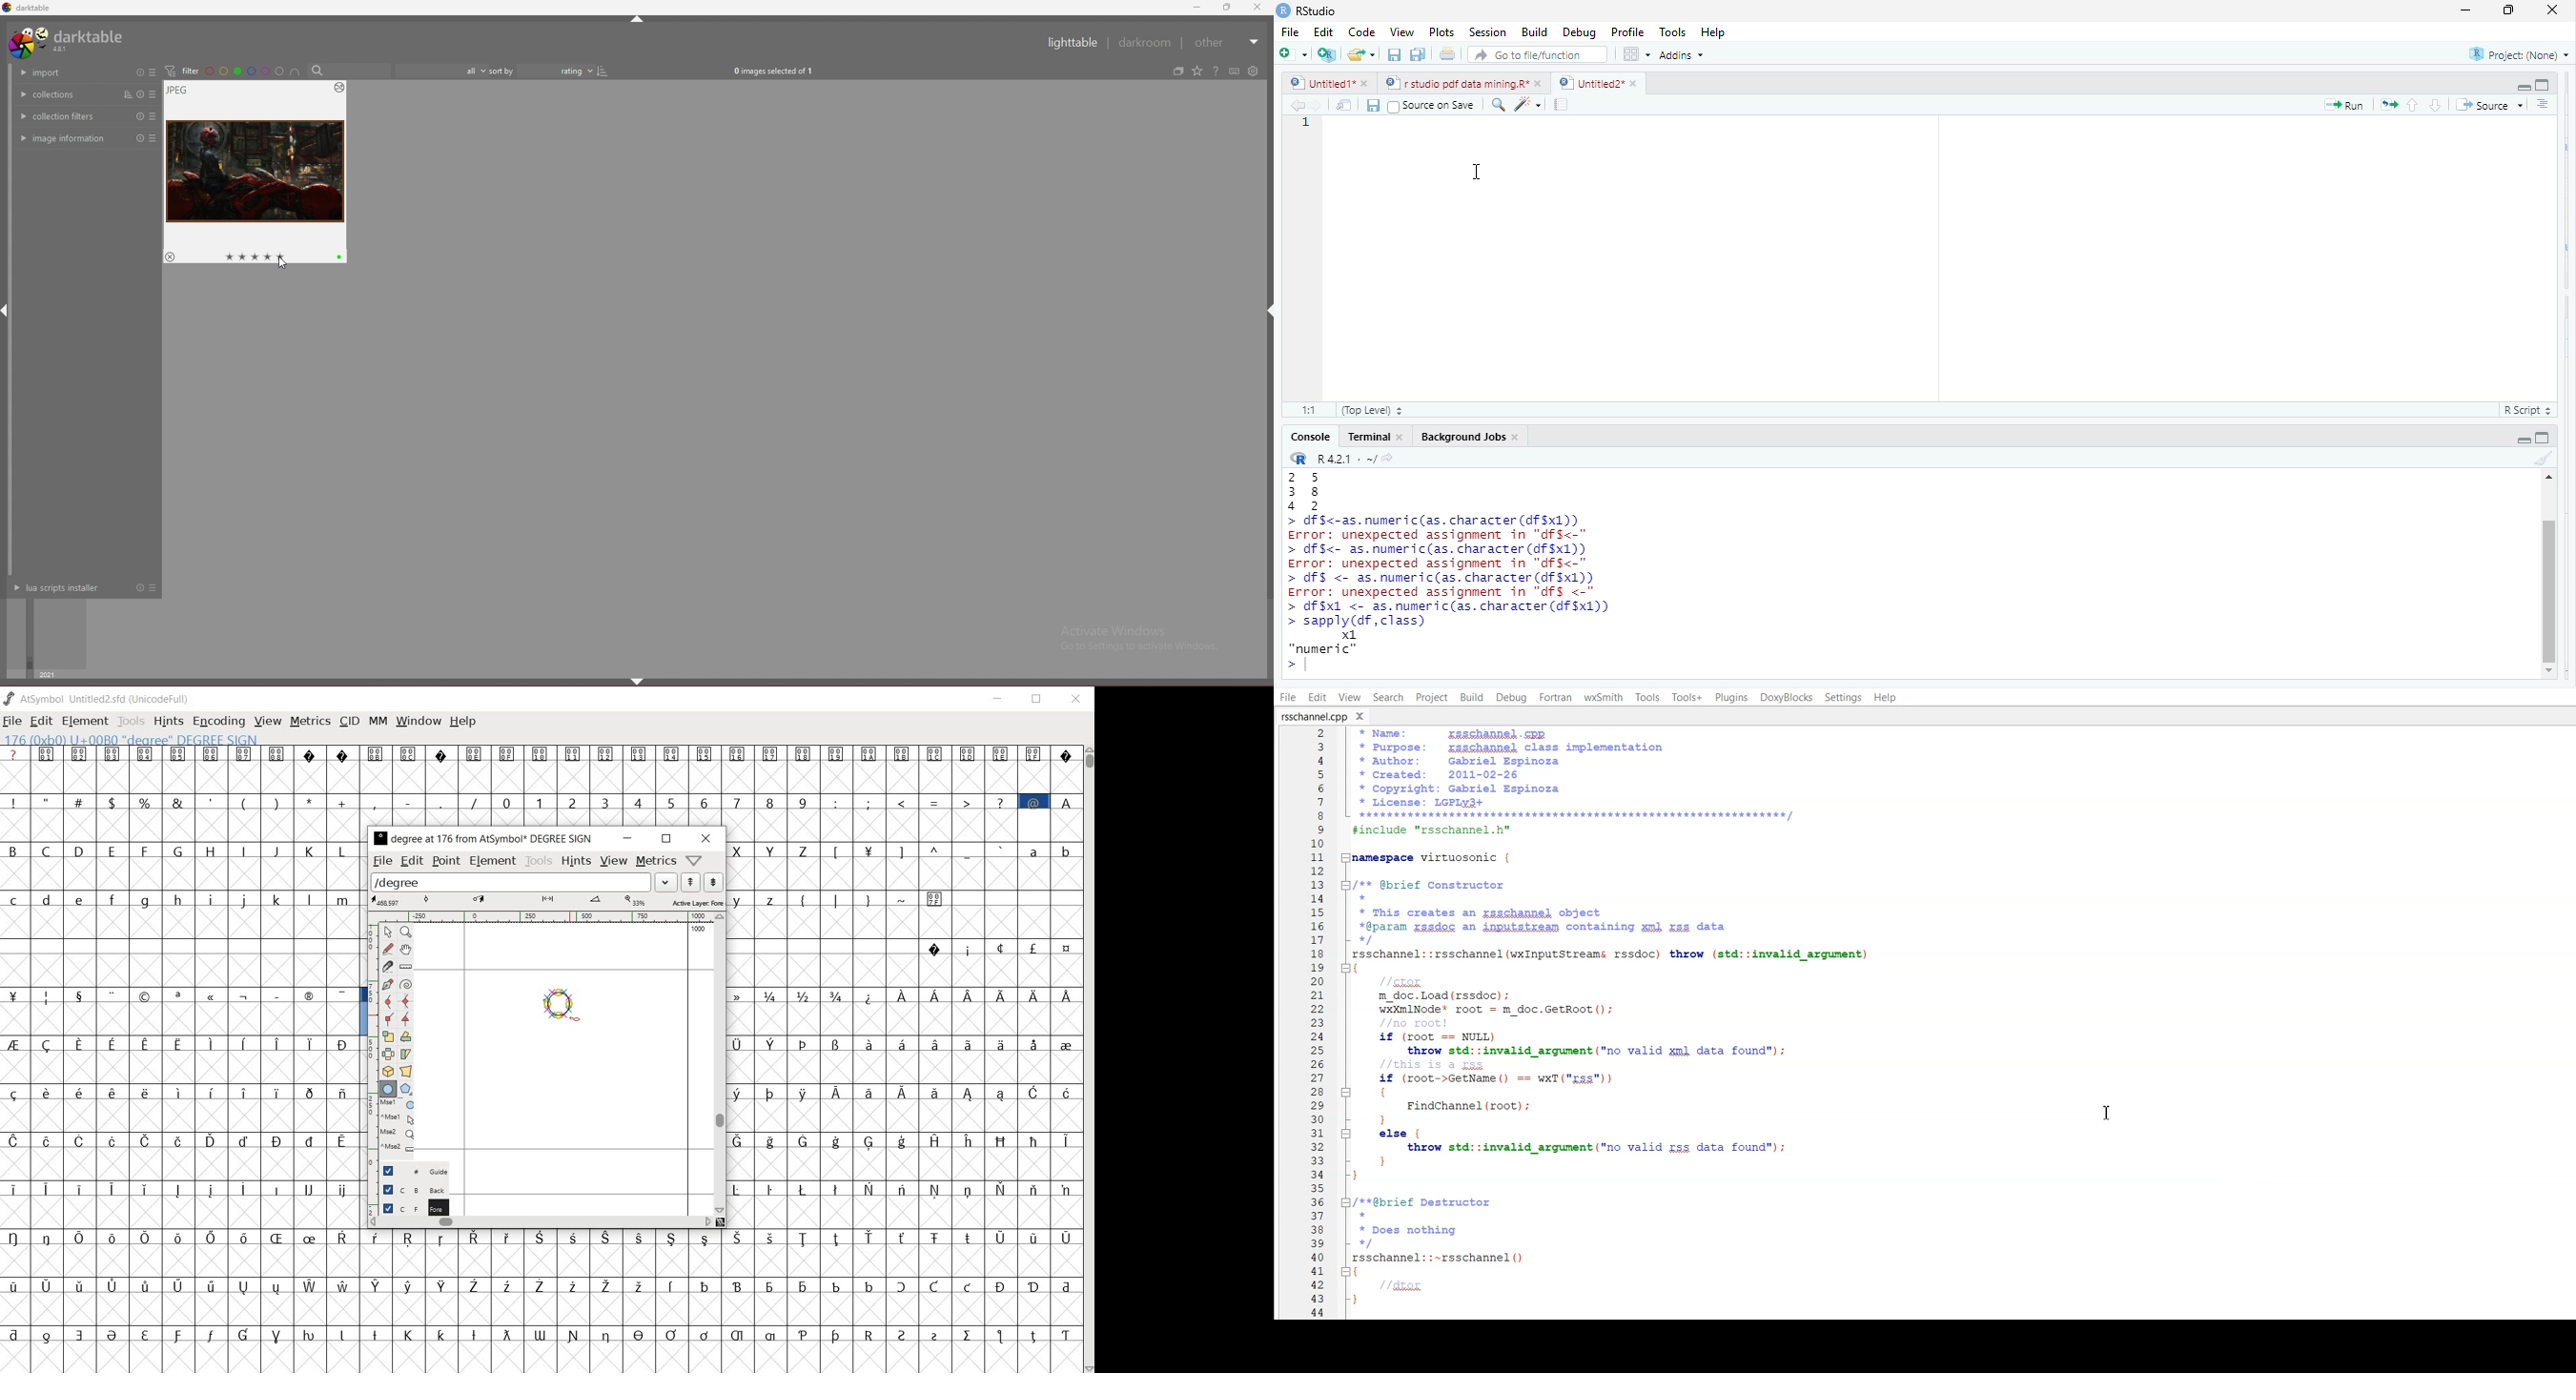 The width and height of the screenshot is (2576, 1400). I want to click on scroll up, so click(2550, 477).